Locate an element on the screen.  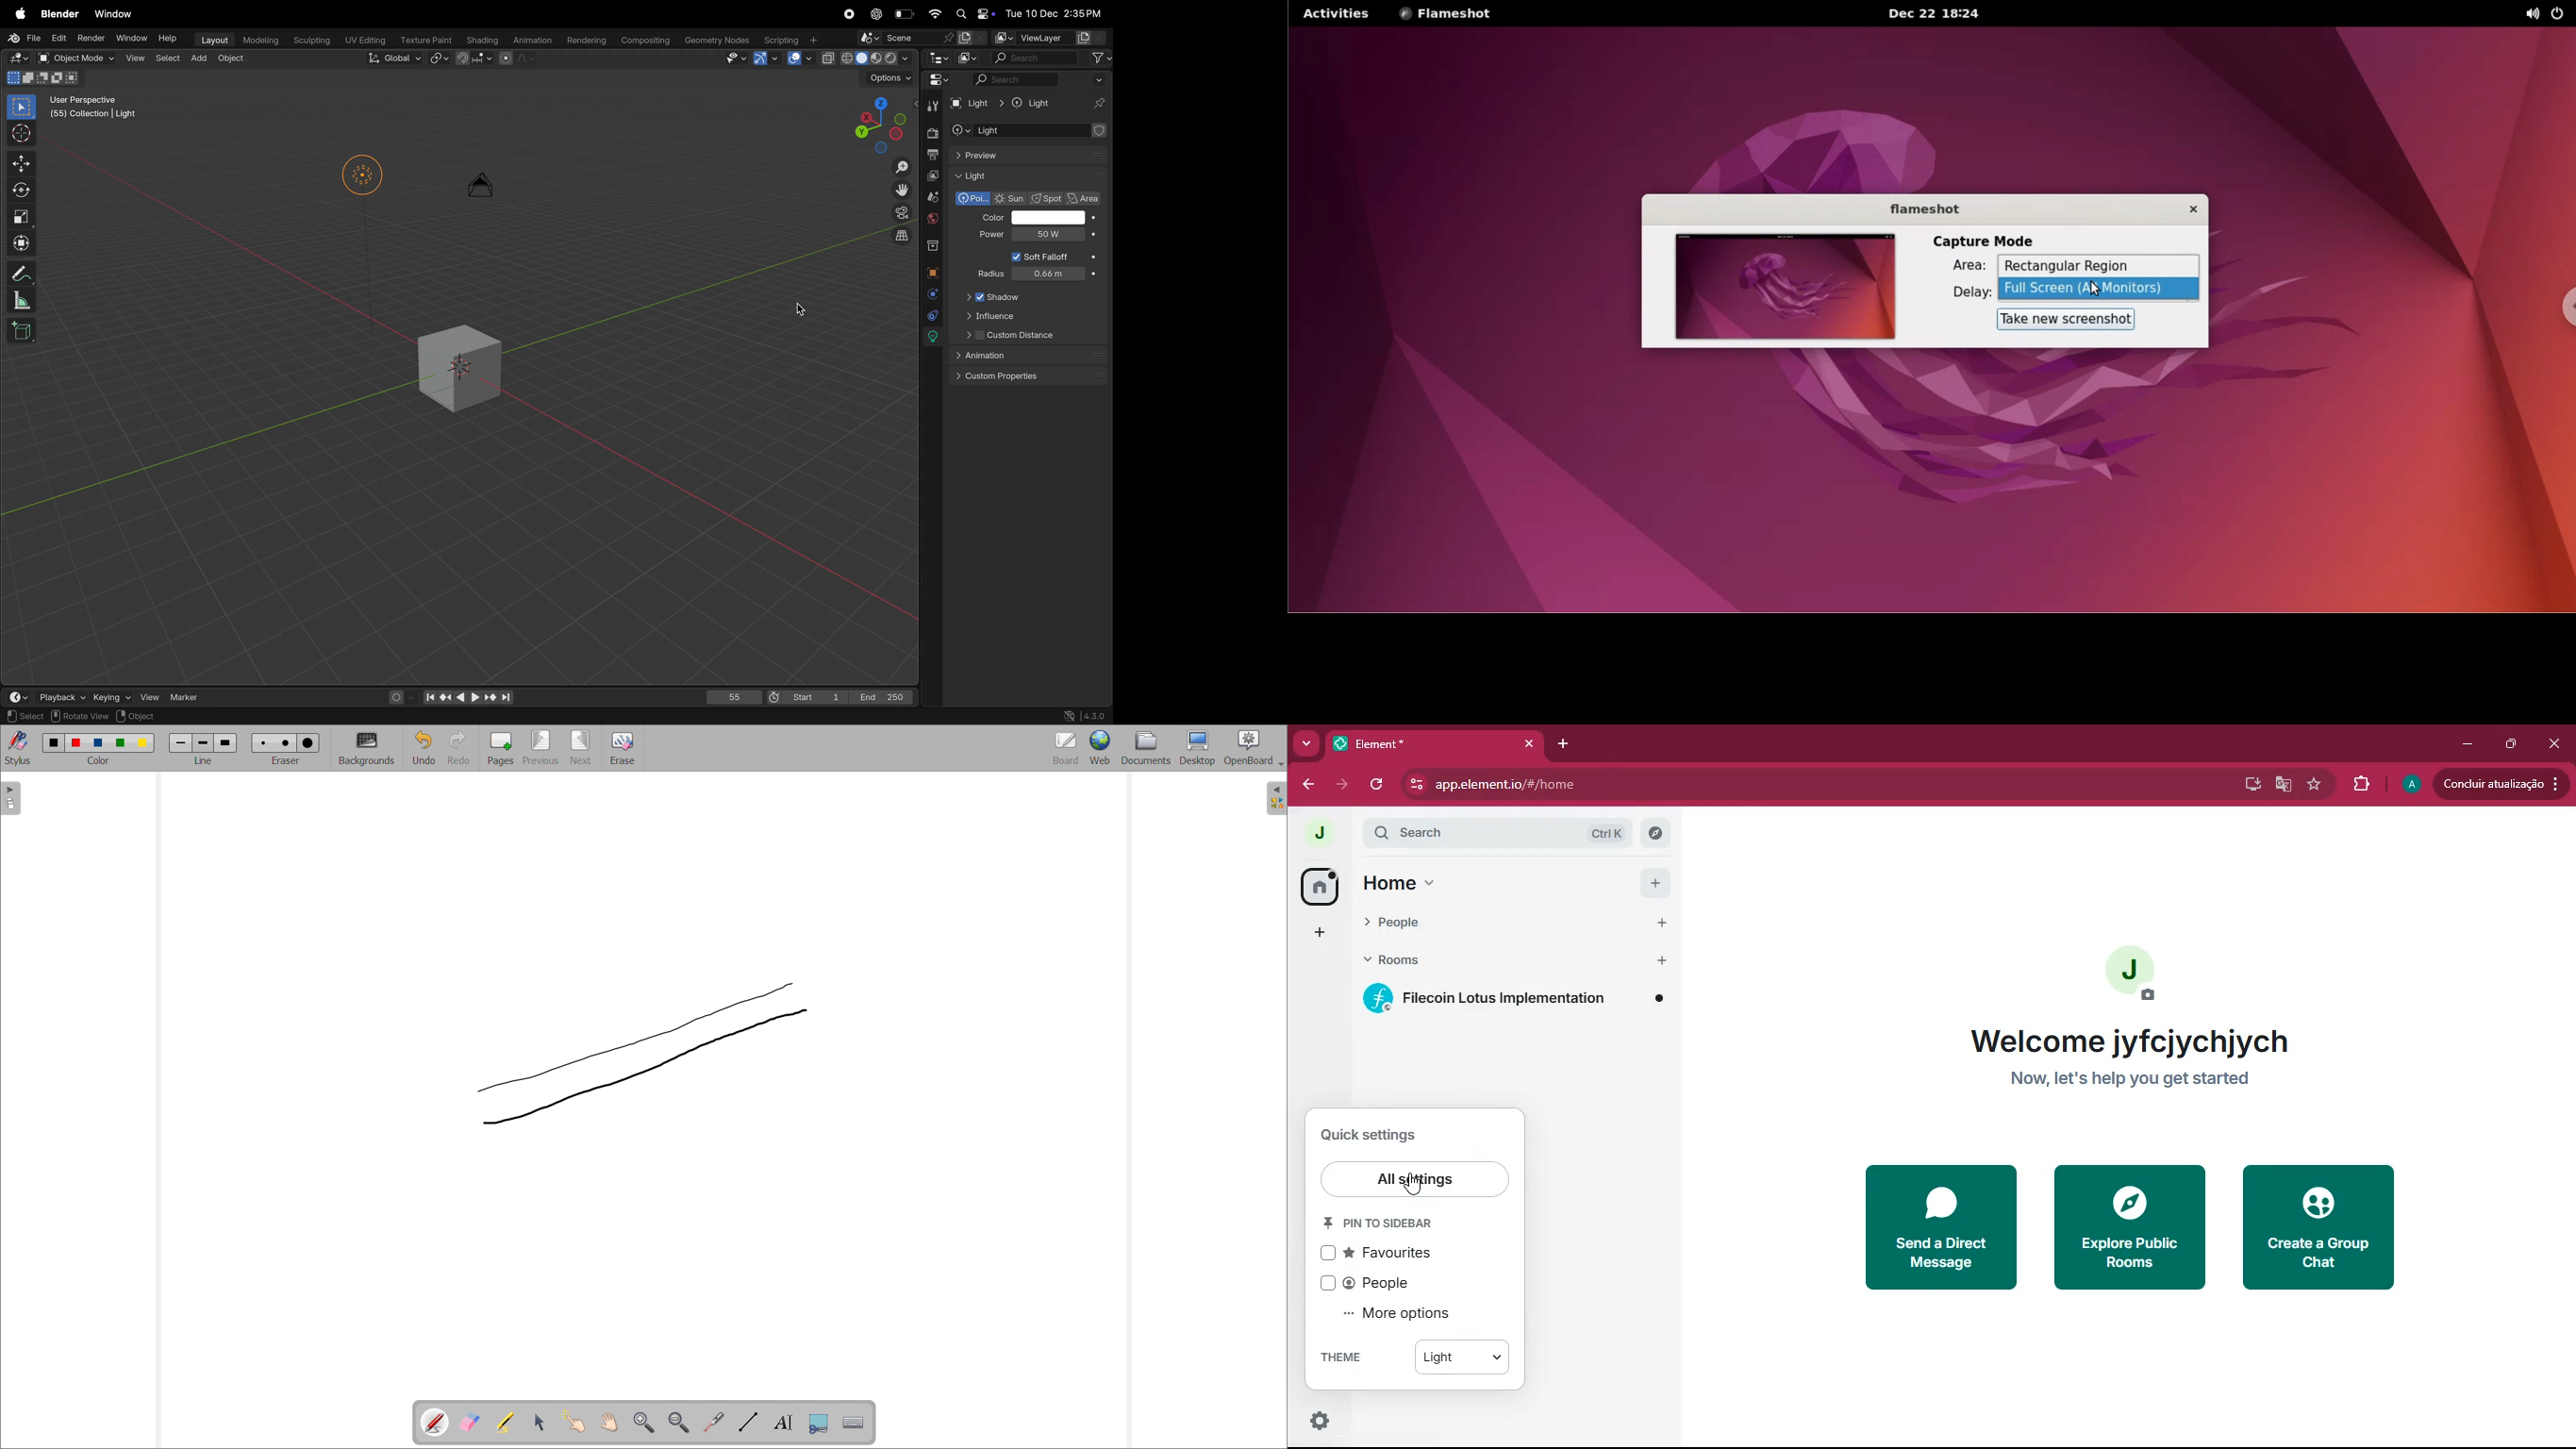
blender is located at coordinates (60, 13).